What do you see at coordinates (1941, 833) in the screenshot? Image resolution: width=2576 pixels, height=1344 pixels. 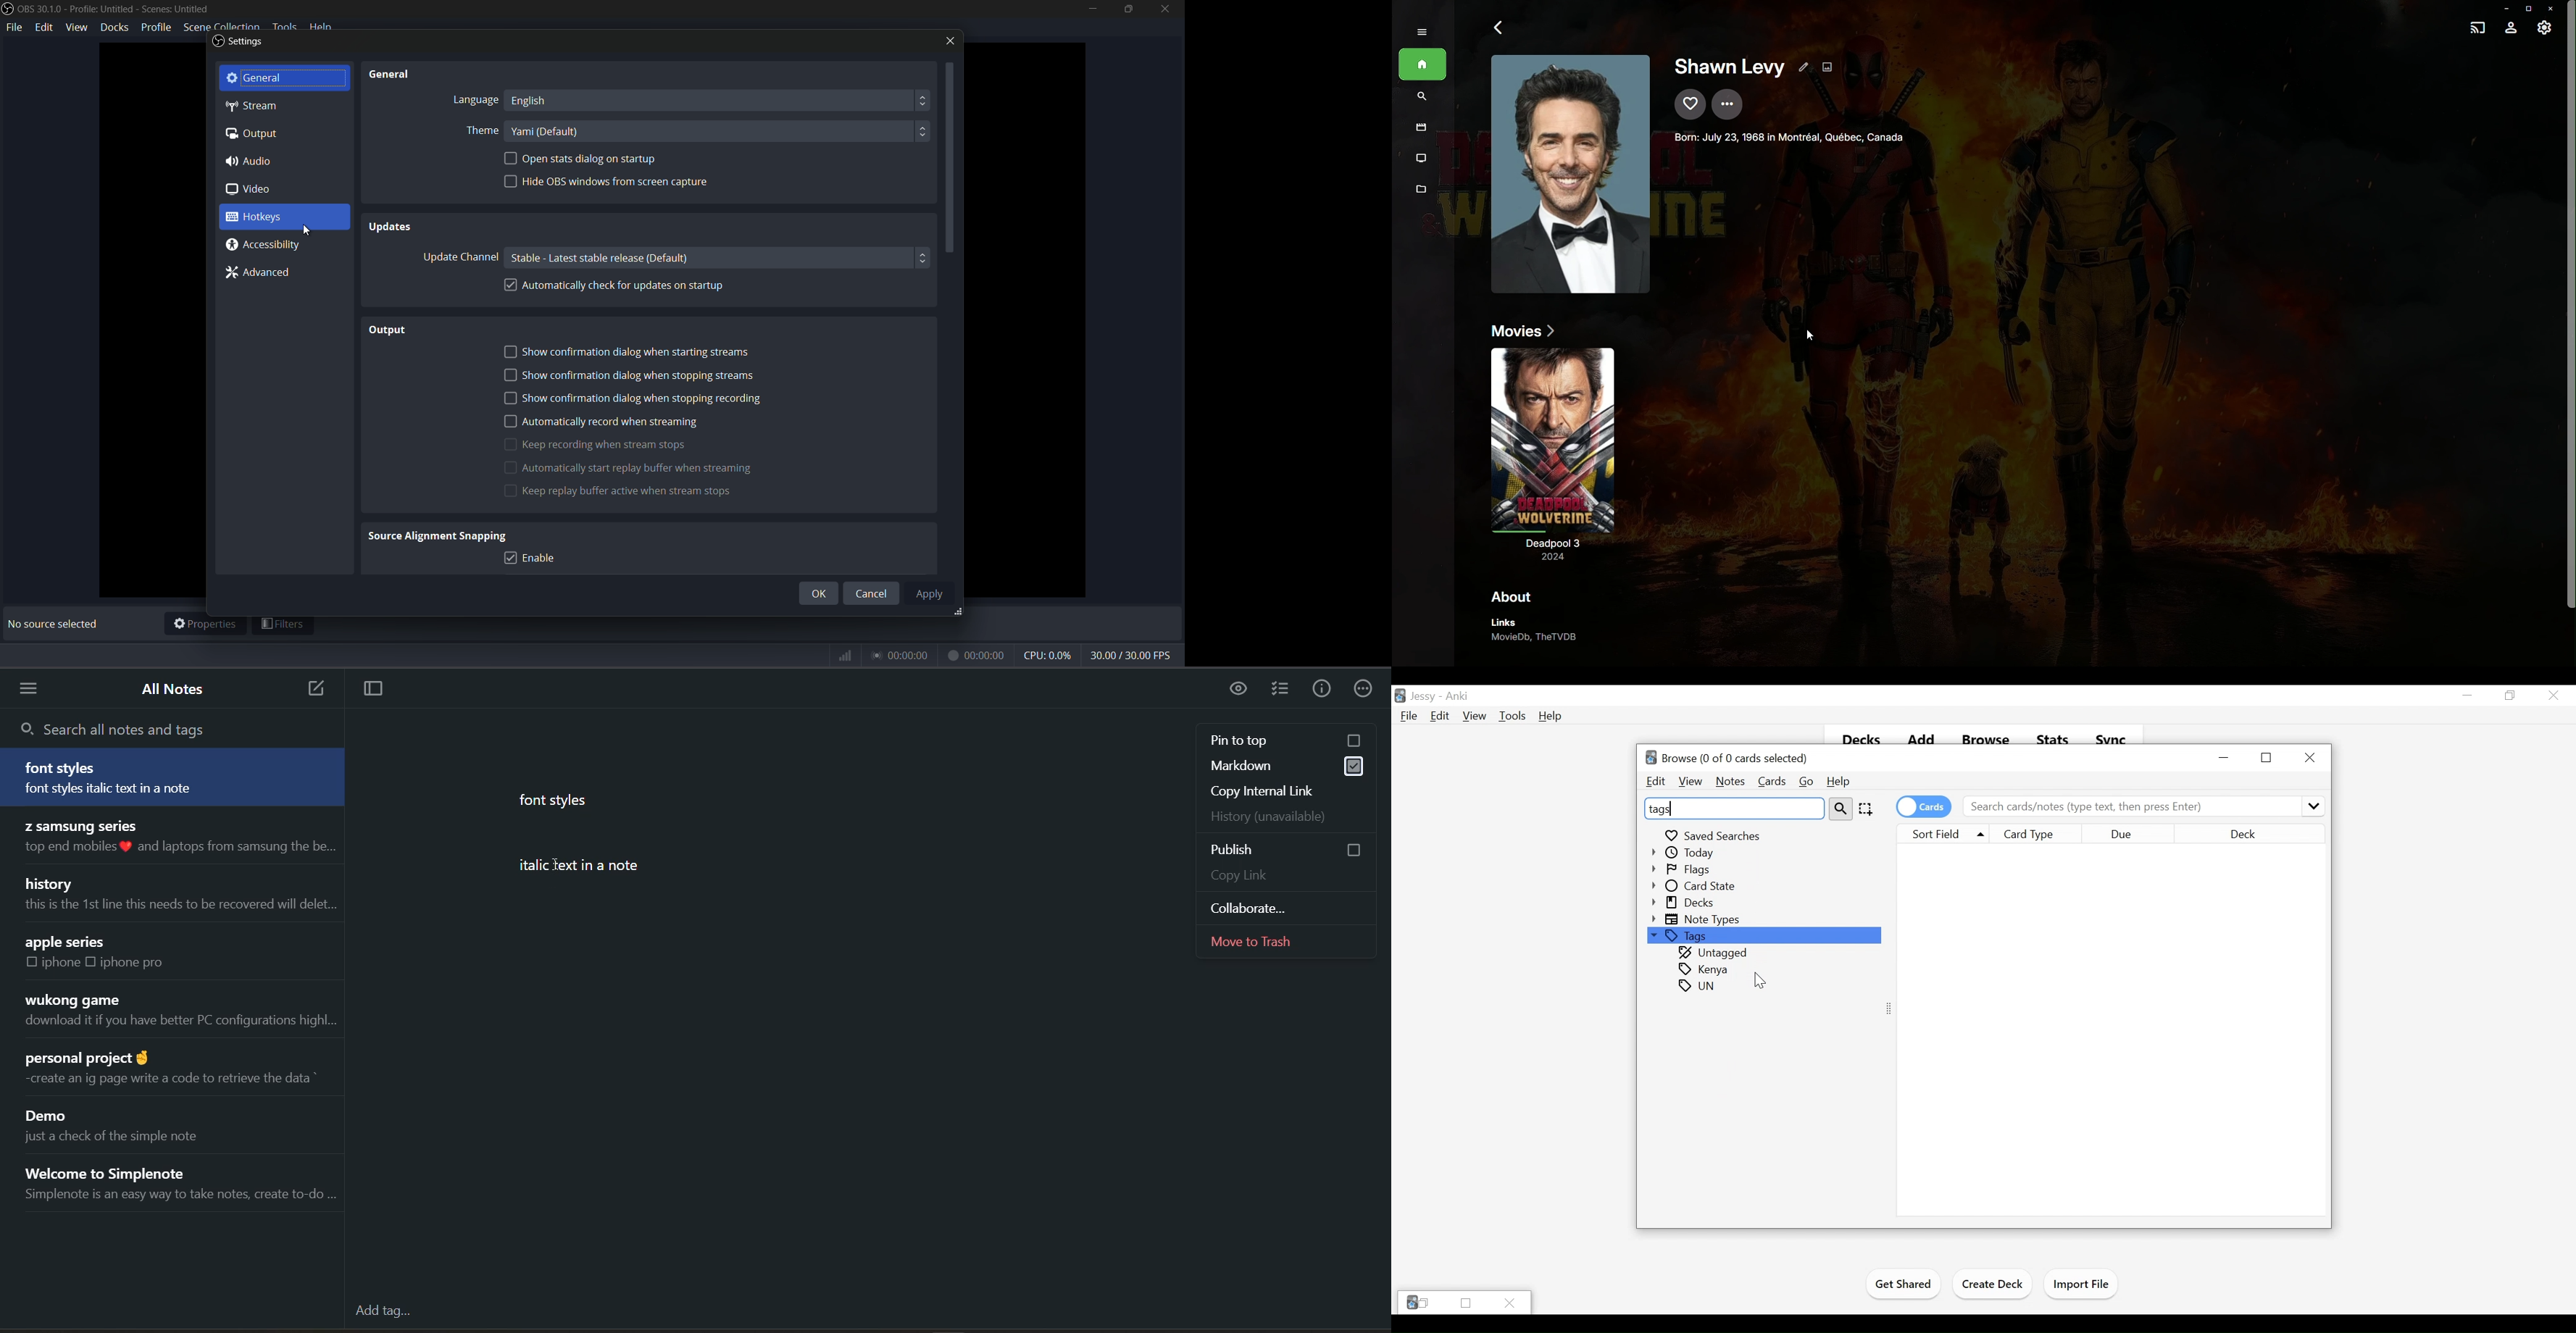 I see `Sort Field` at bounding box center [1941, 833].